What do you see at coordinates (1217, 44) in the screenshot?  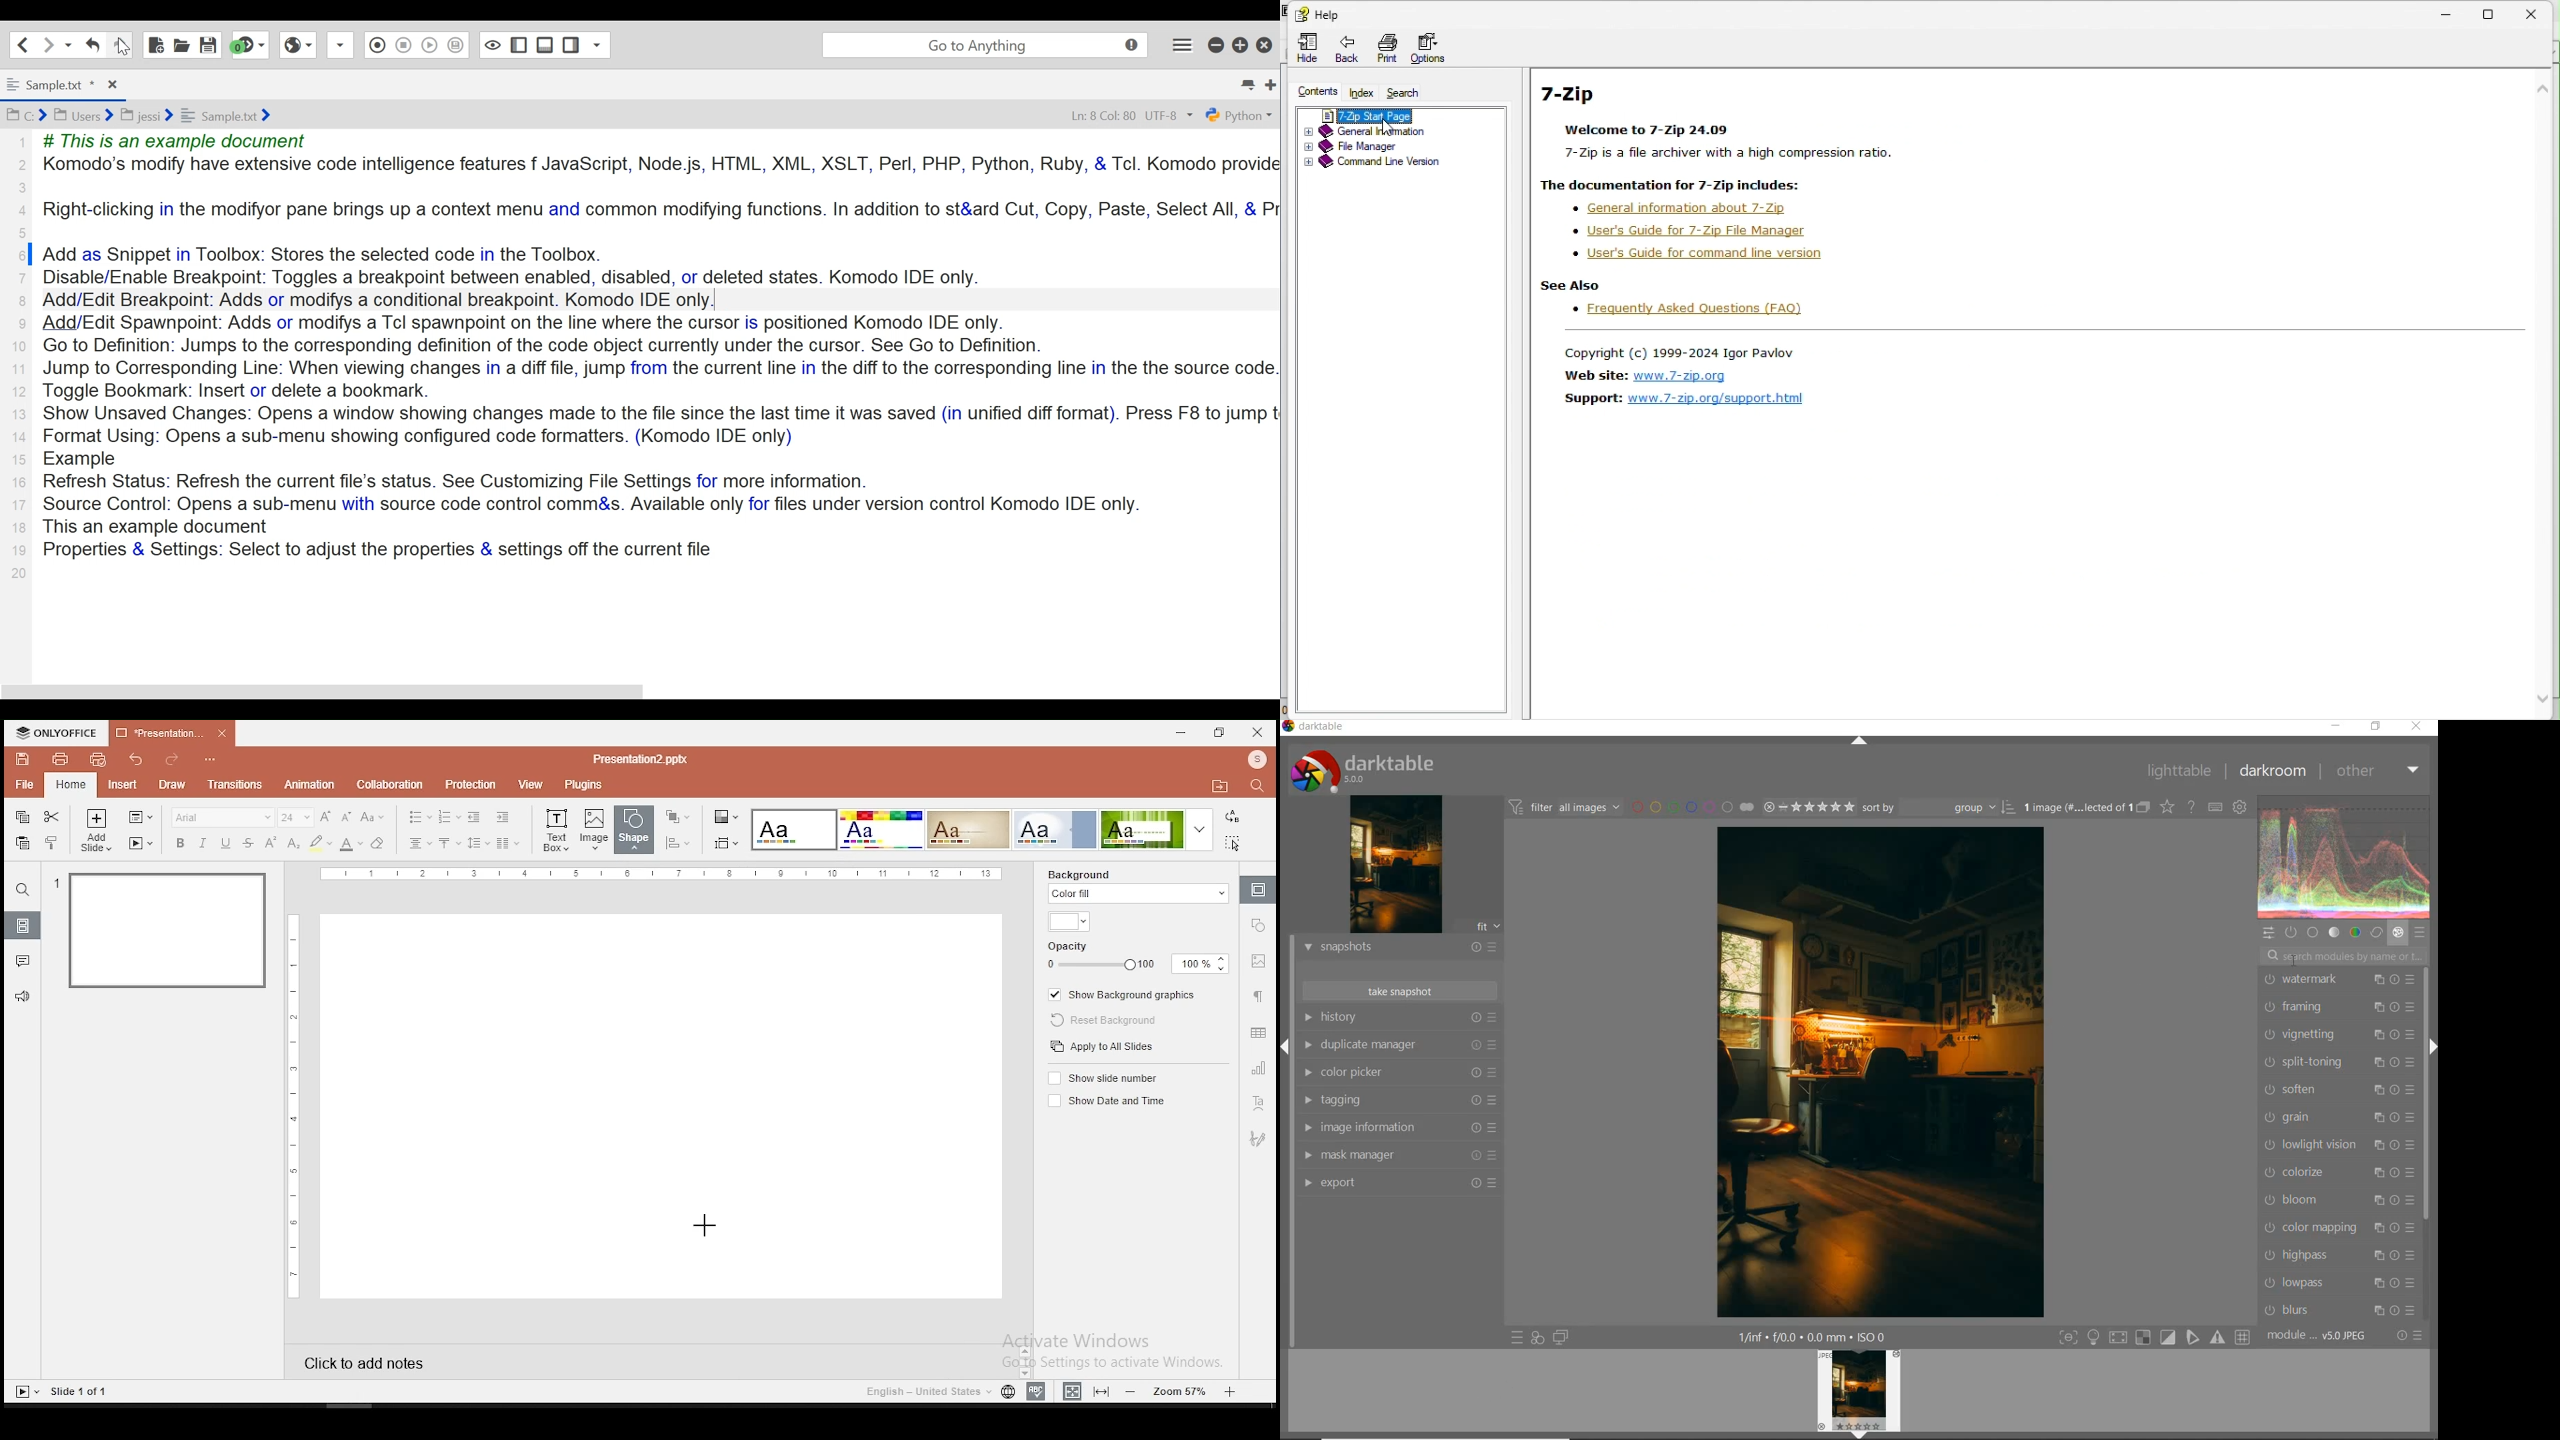 I see `minimize` at bounding box center [1217, 44].